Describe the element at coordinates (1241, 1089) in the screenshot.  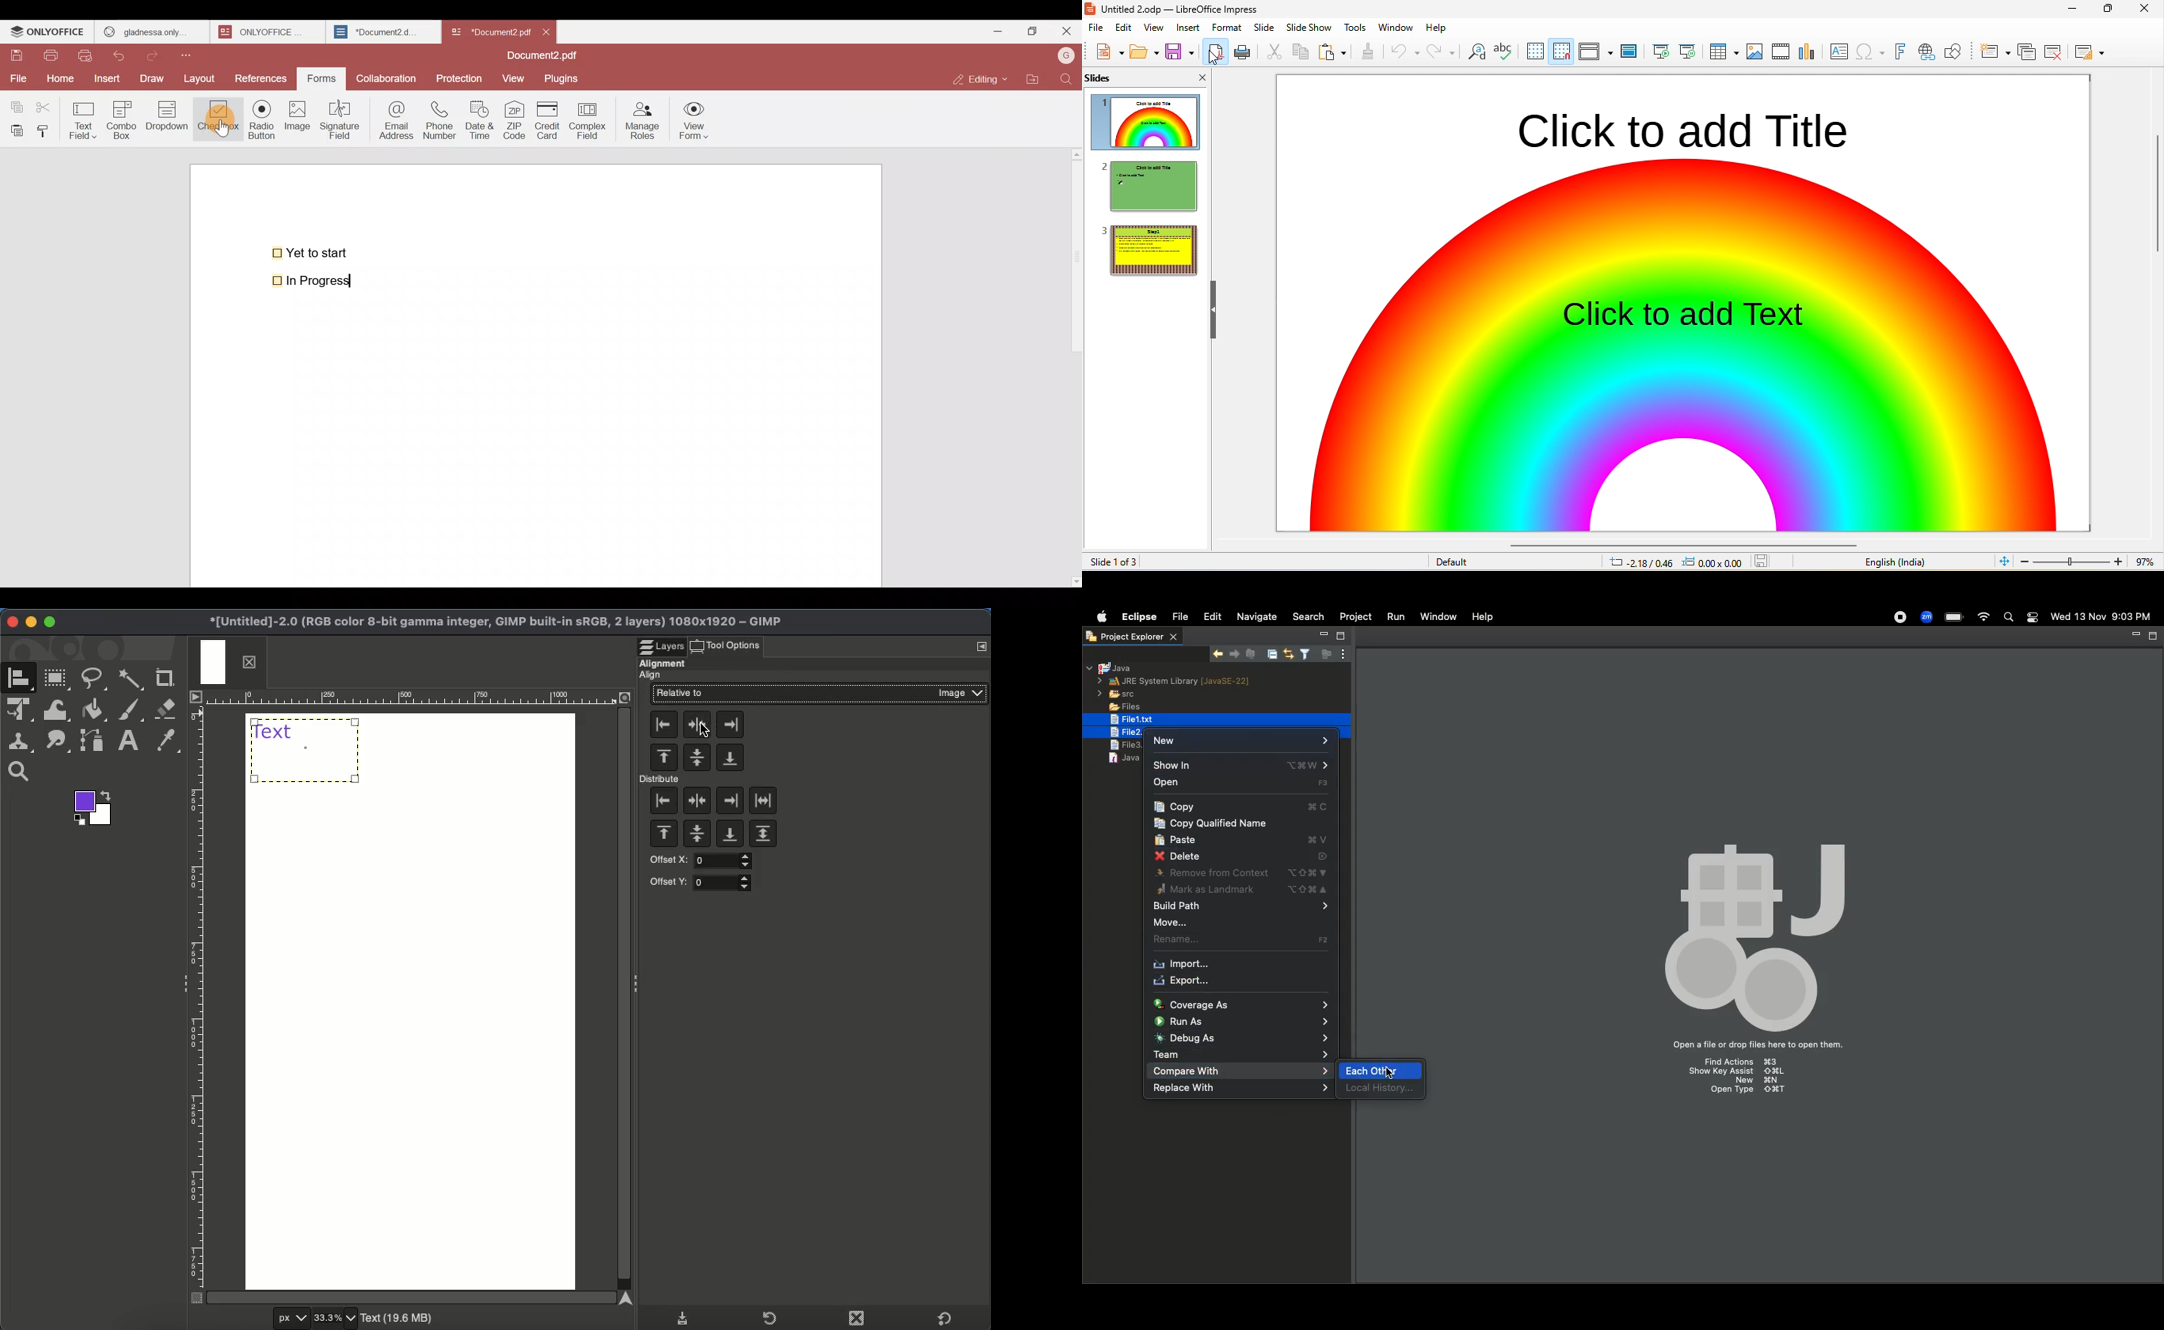
I see `Replace with` at that location.